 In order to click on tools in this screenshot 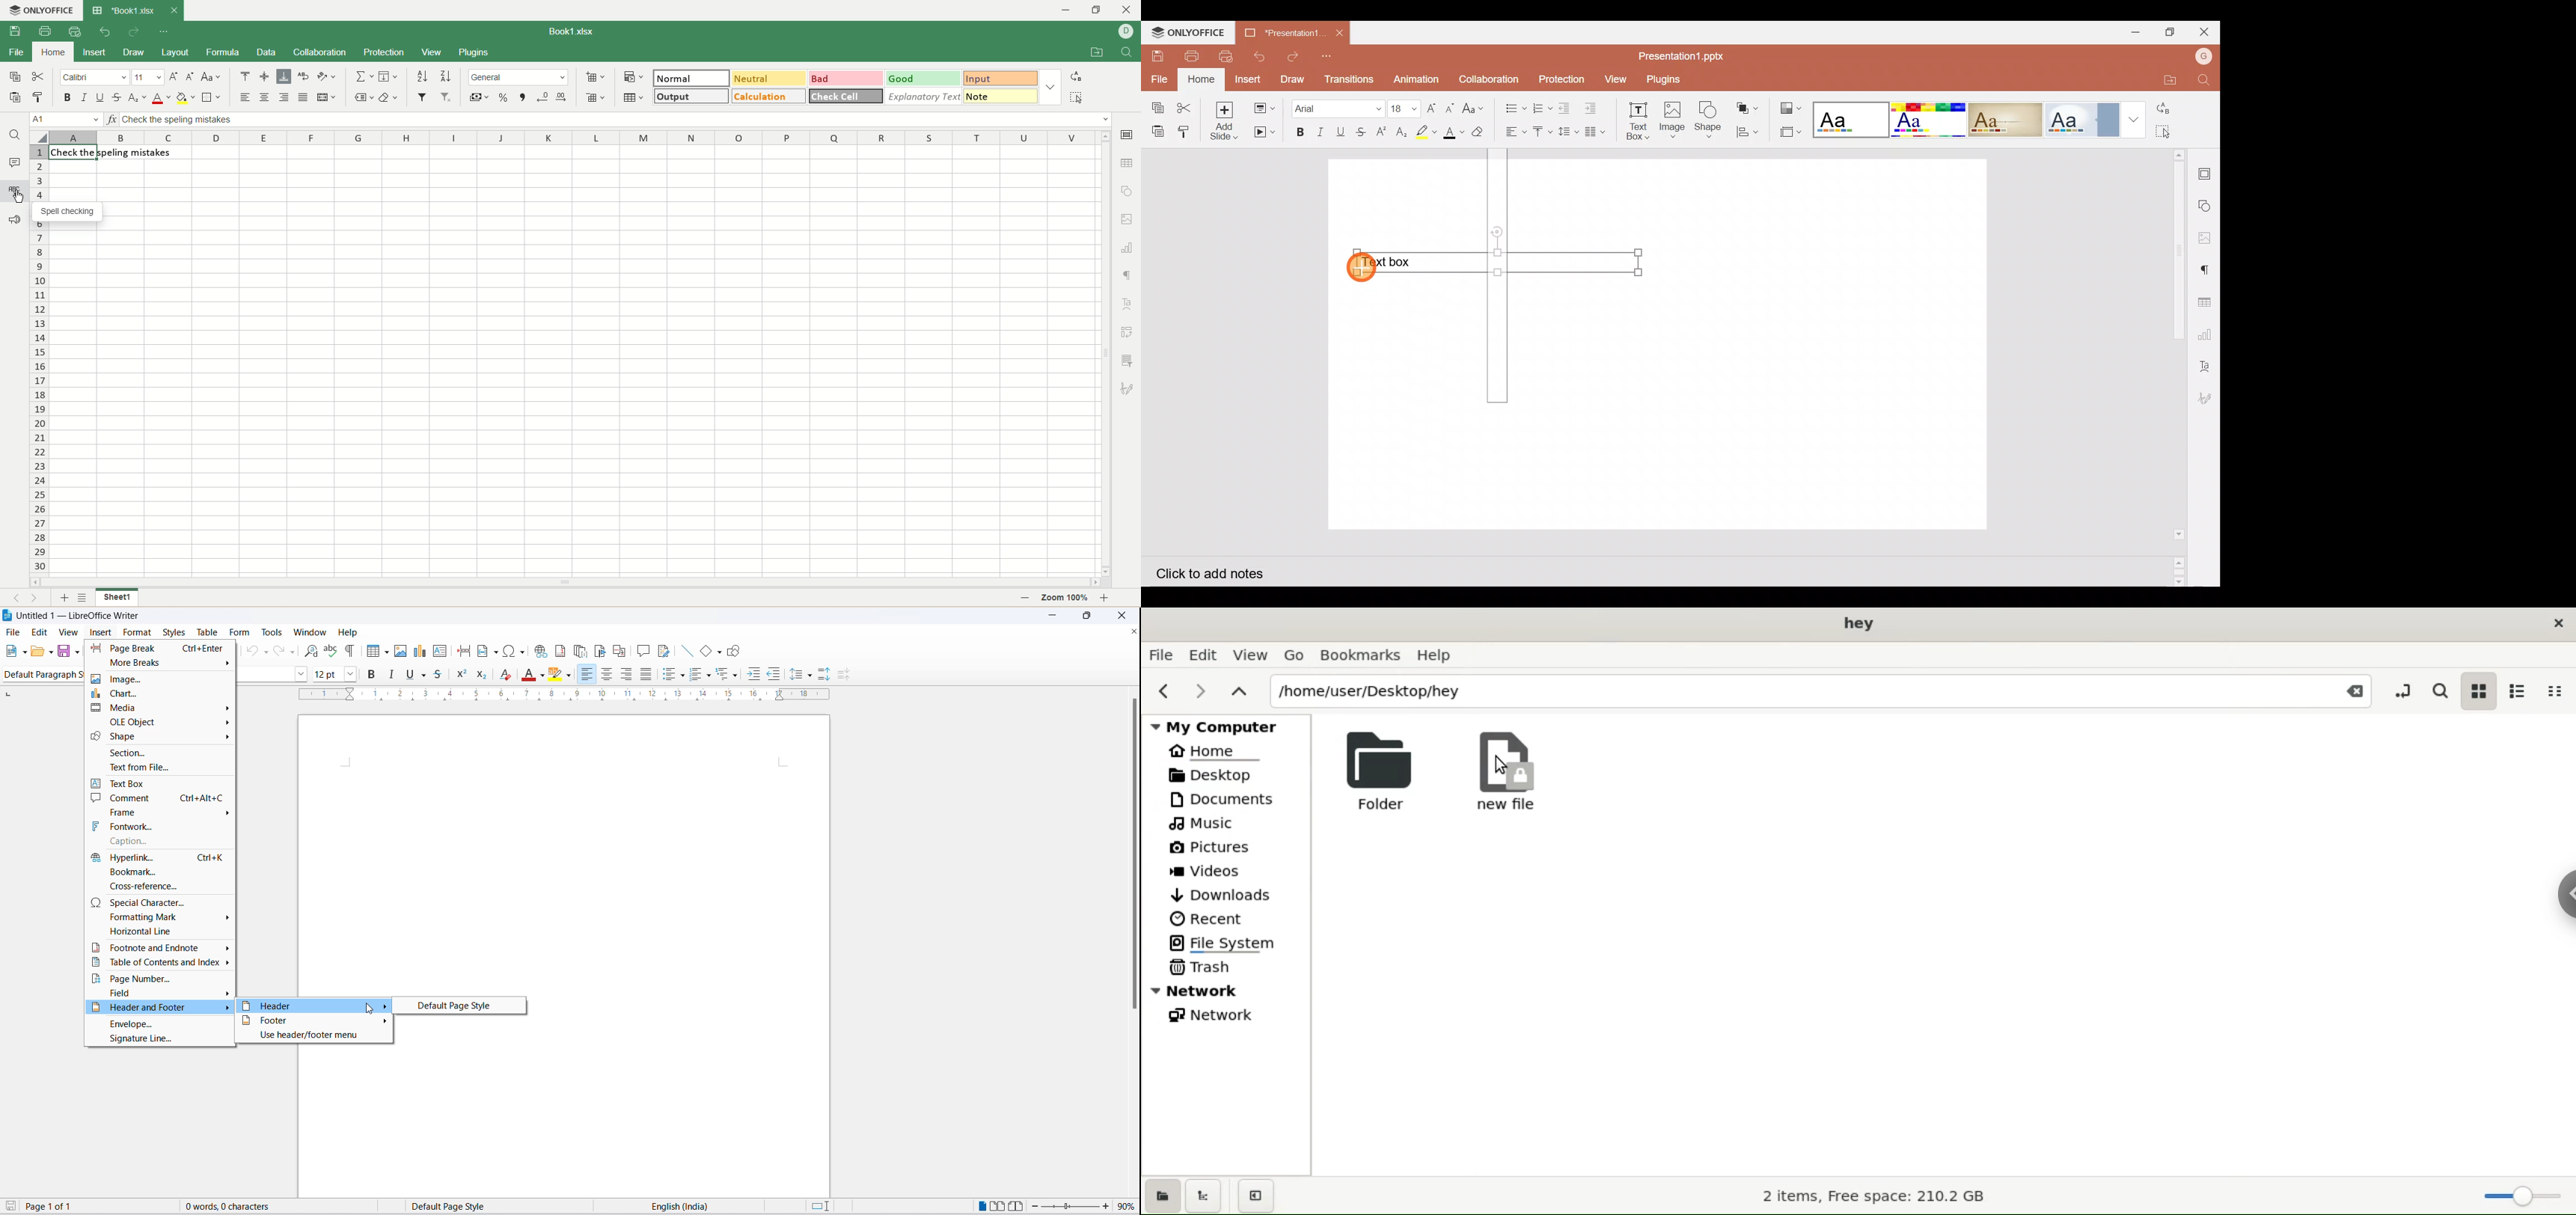, I will do `click(273, 631)`.